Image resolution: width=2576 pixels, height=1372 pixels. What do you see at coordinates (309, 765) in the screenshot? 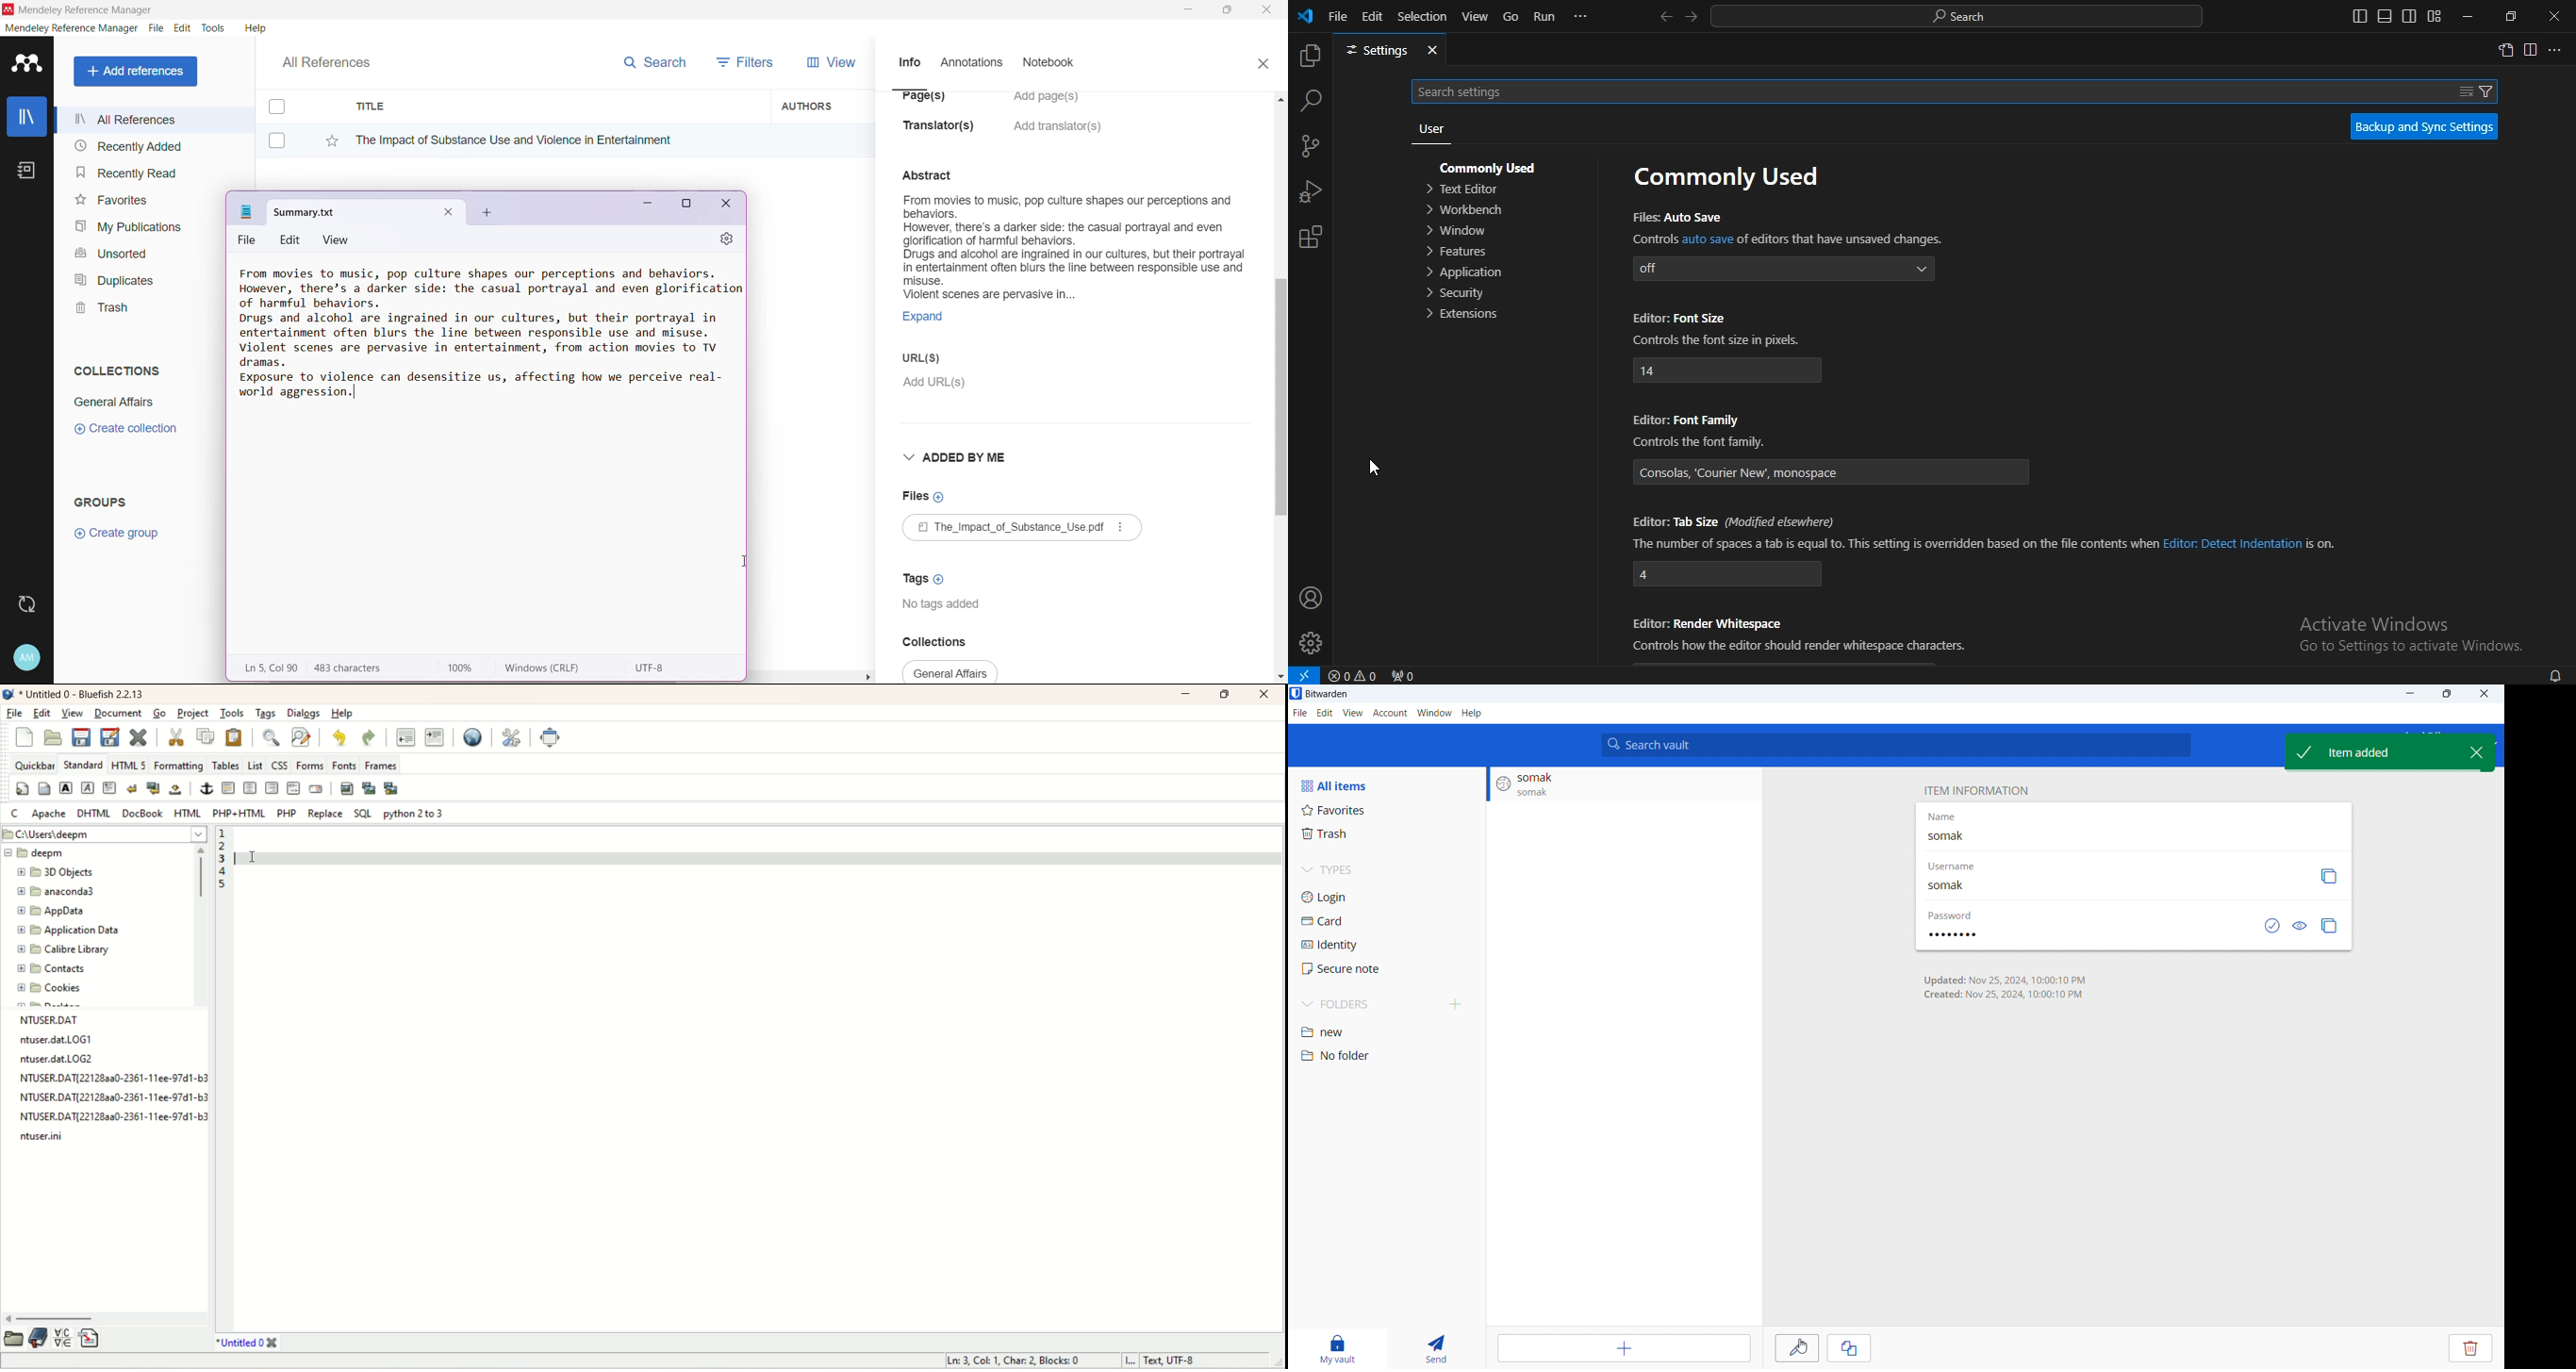
I see `forms` at bounding box center [309, 765].